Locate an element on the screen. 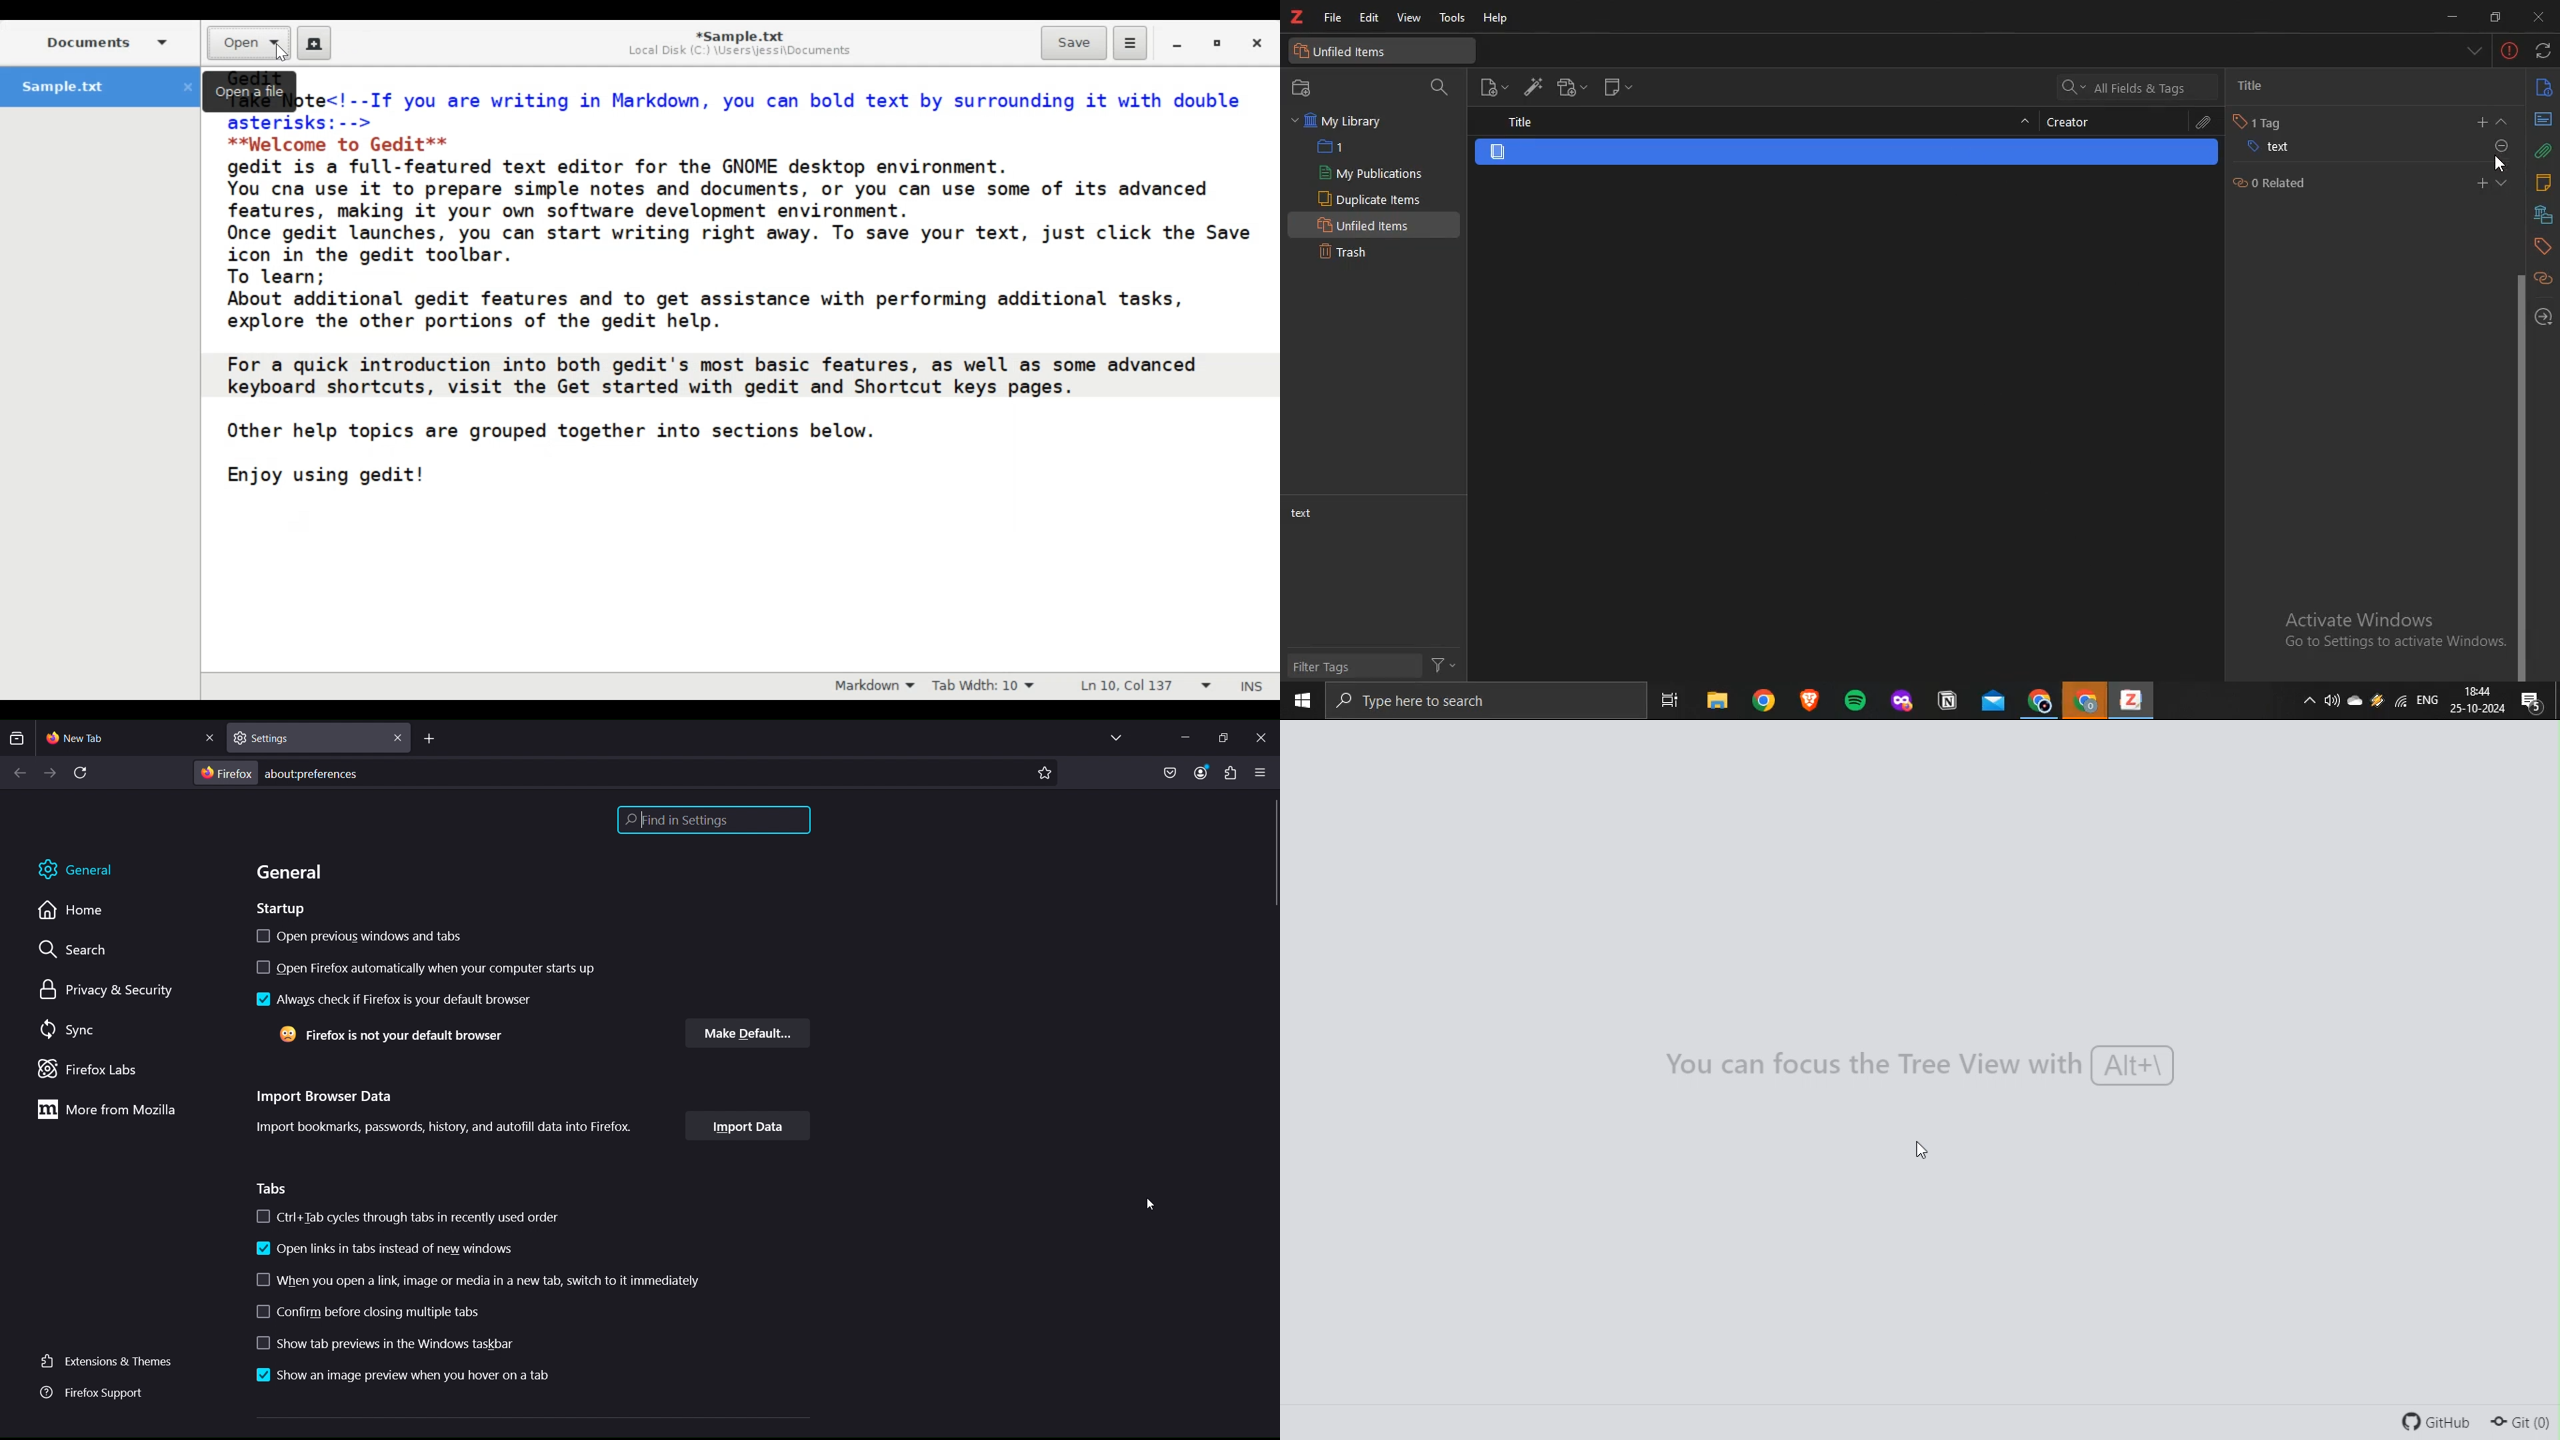 Image resolution: width=2576 pixels, height=1456 pixels. show hidden icons is located at coordinates (2304, 701).